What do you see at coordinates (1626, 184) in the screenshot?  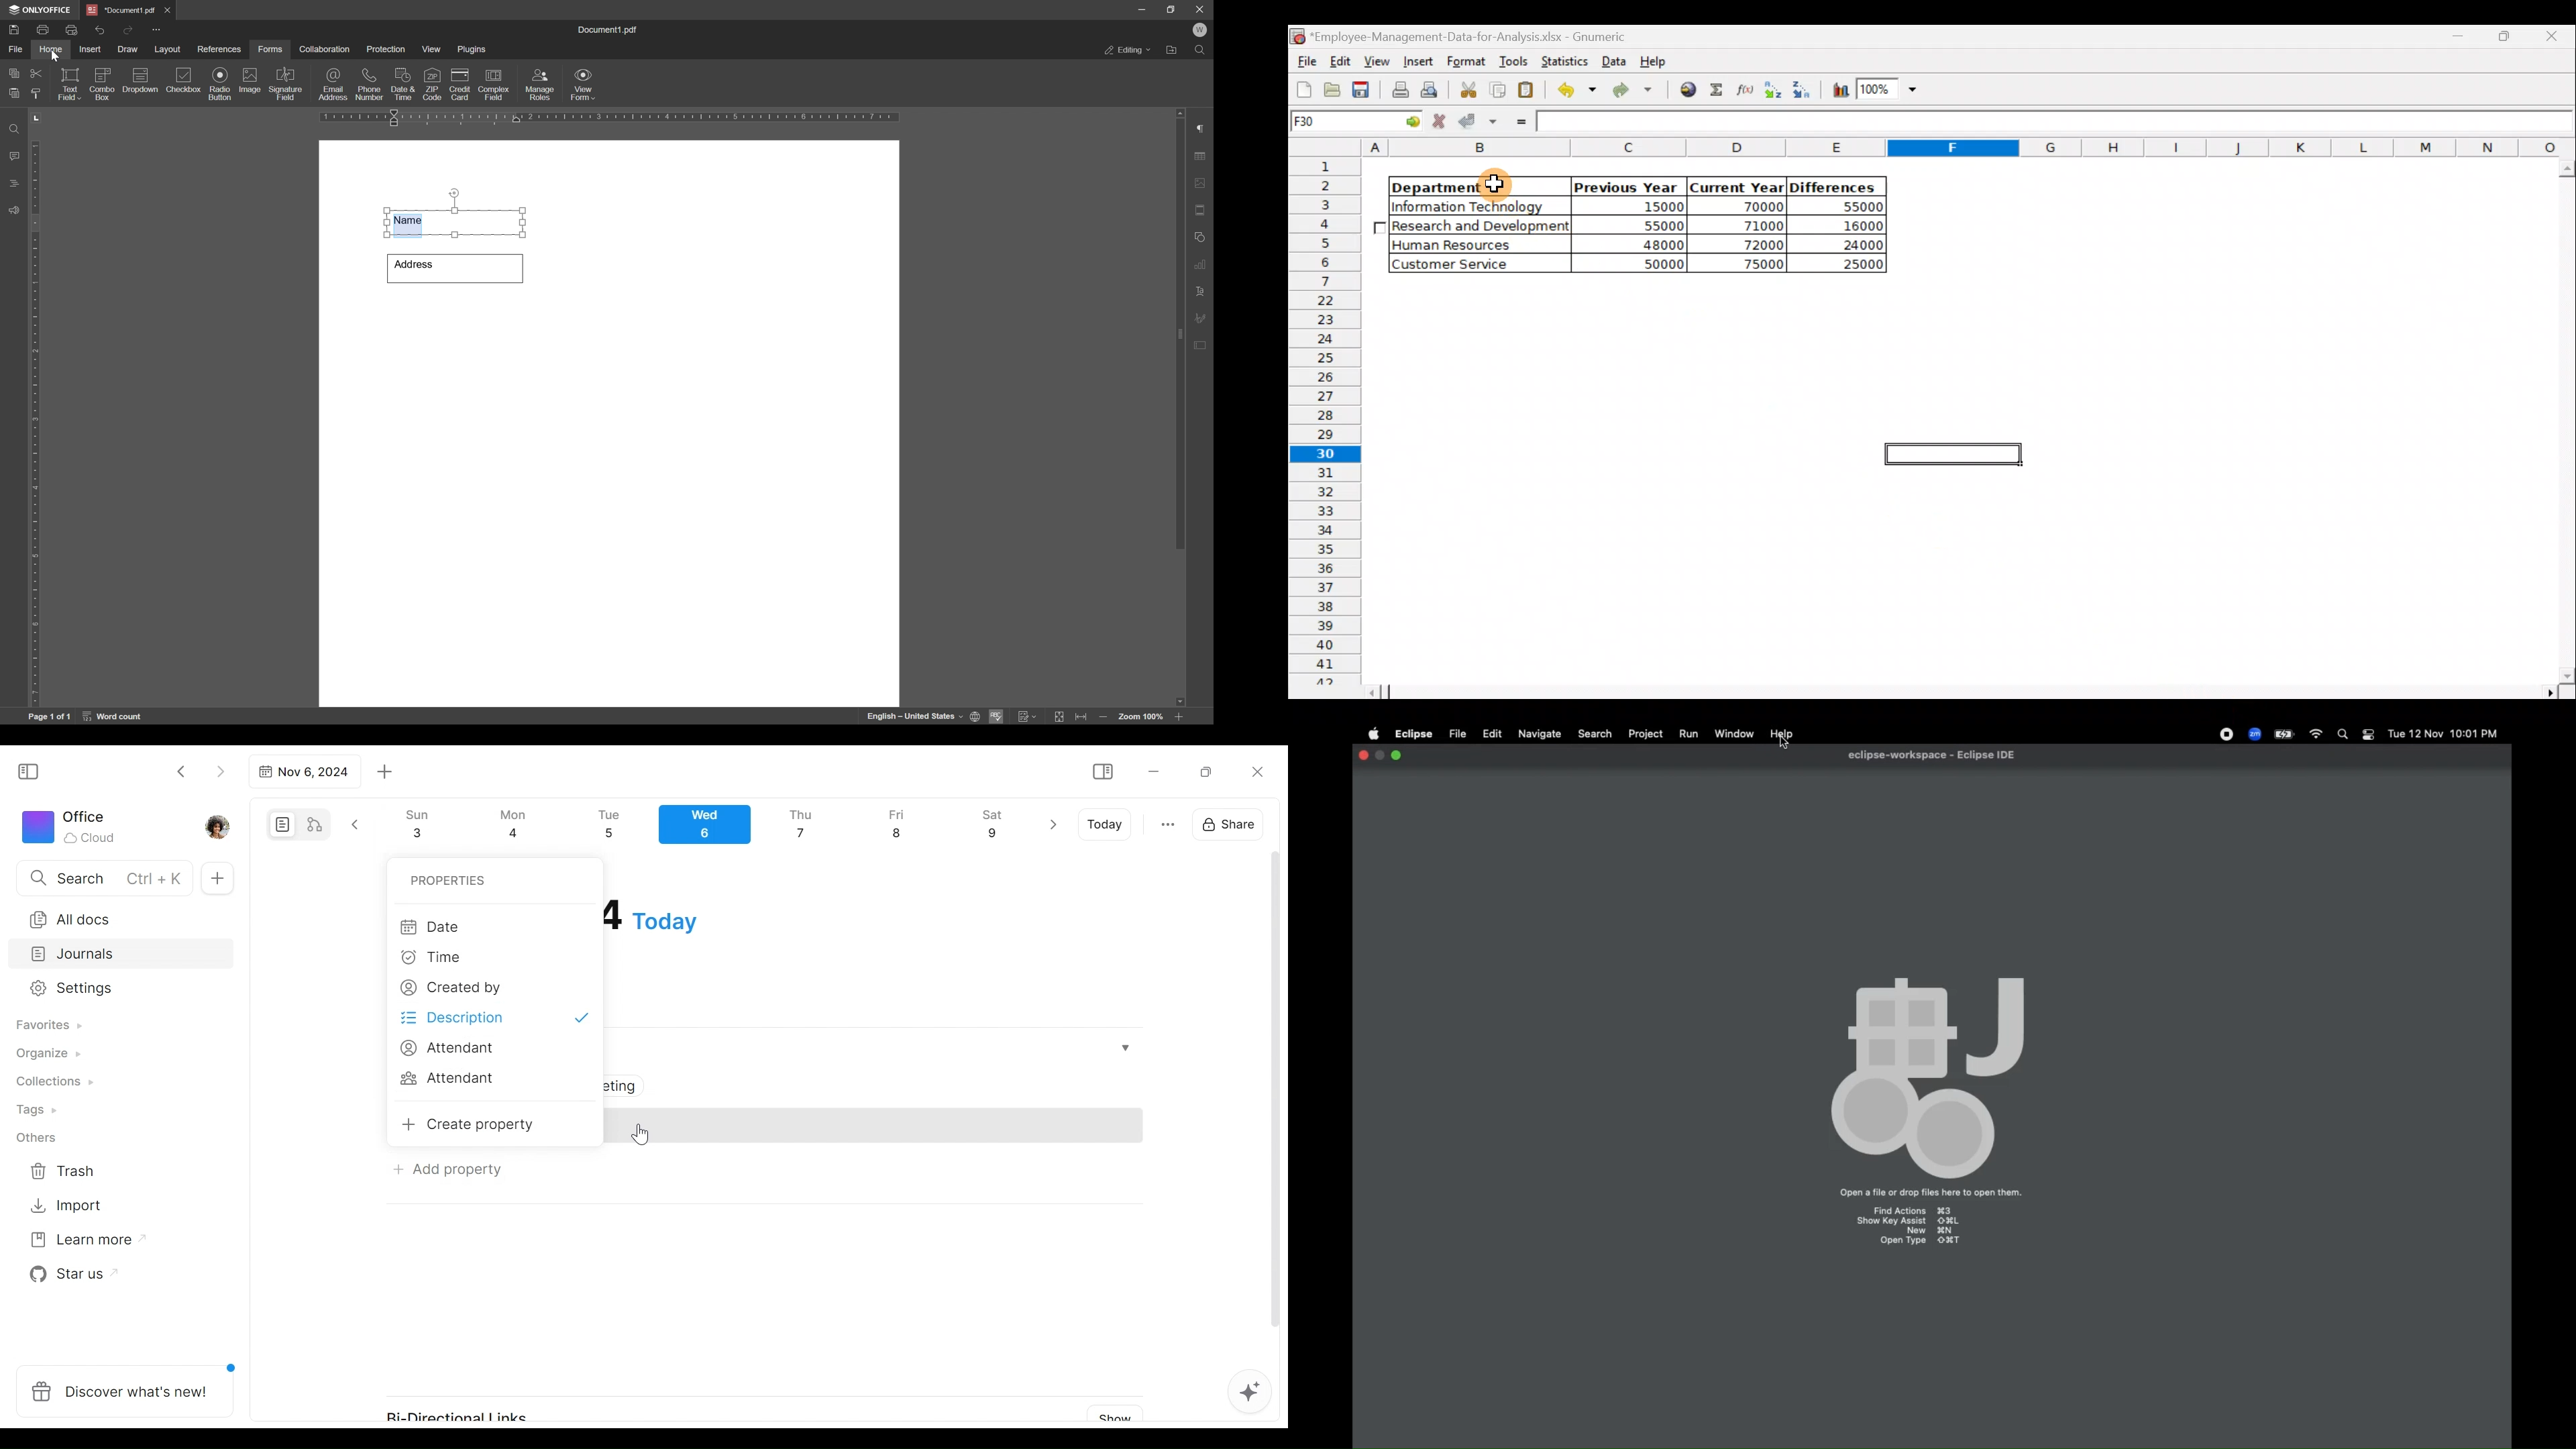 I see `Previous Year` at bounding box center [1626, 184].